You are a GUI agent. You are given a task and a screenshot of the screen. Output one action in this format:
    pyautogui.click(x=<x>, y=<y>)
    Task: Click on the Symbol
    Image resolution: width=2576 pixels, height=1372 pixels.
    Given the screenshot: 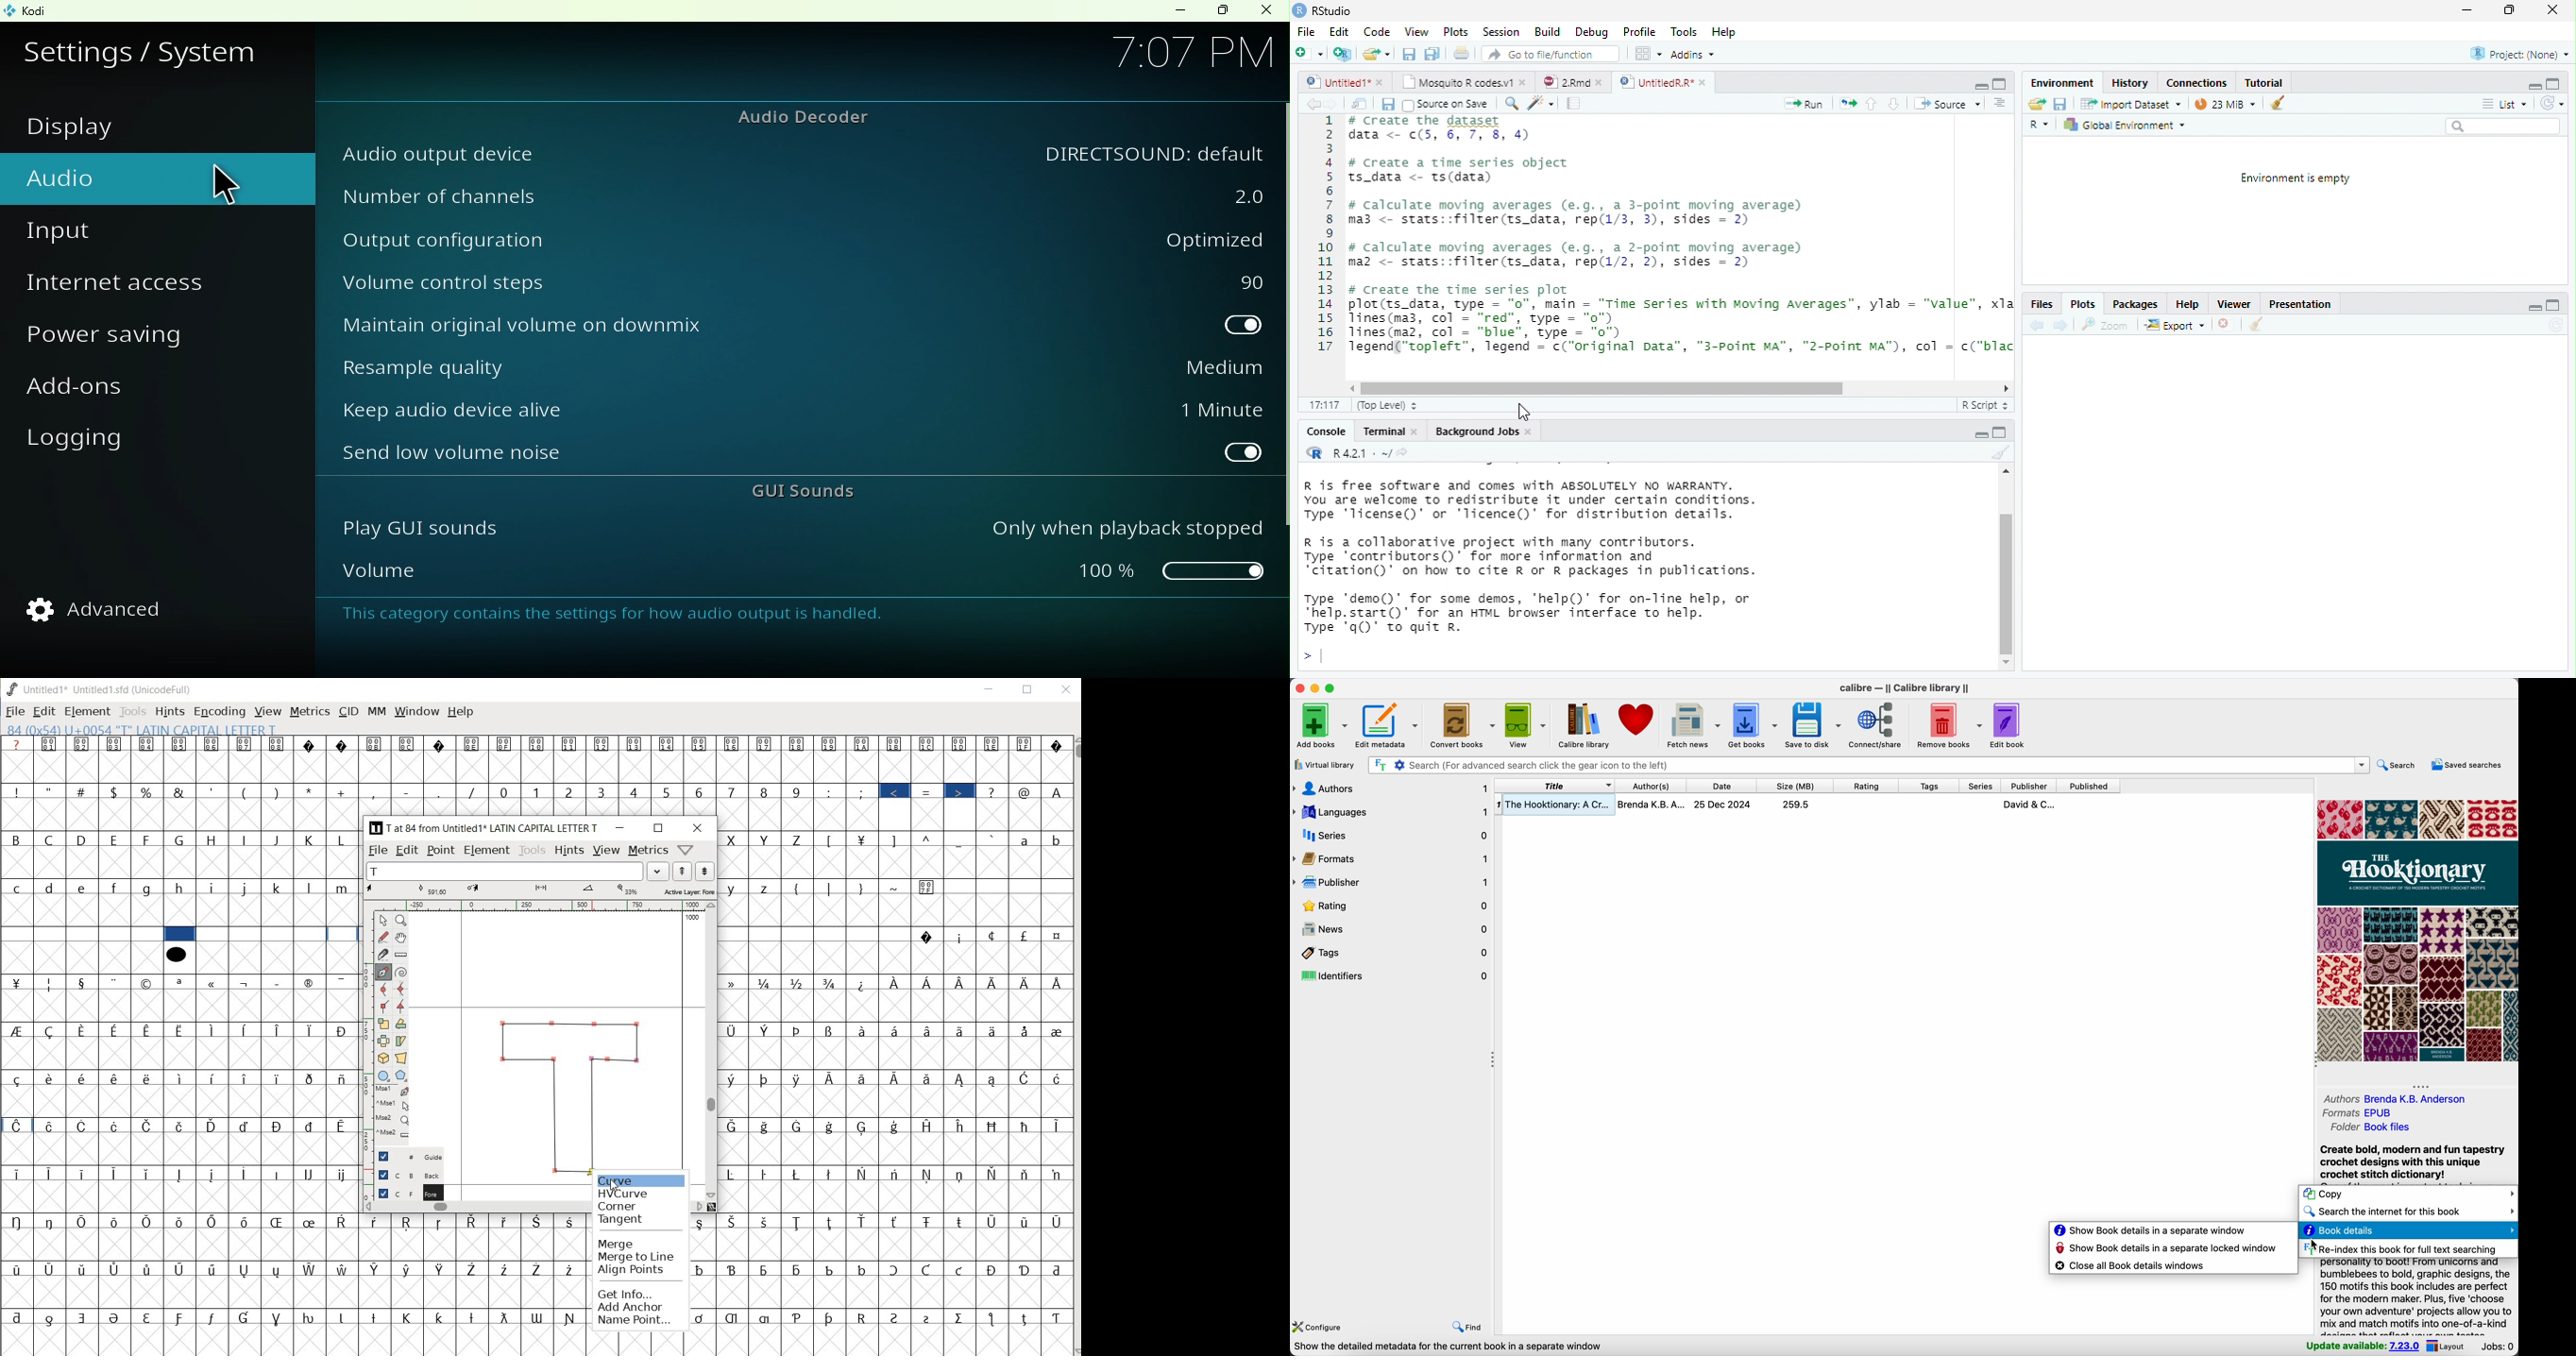 What is the action you would take?
    pyautogui.click(x=115, y=1174)
    